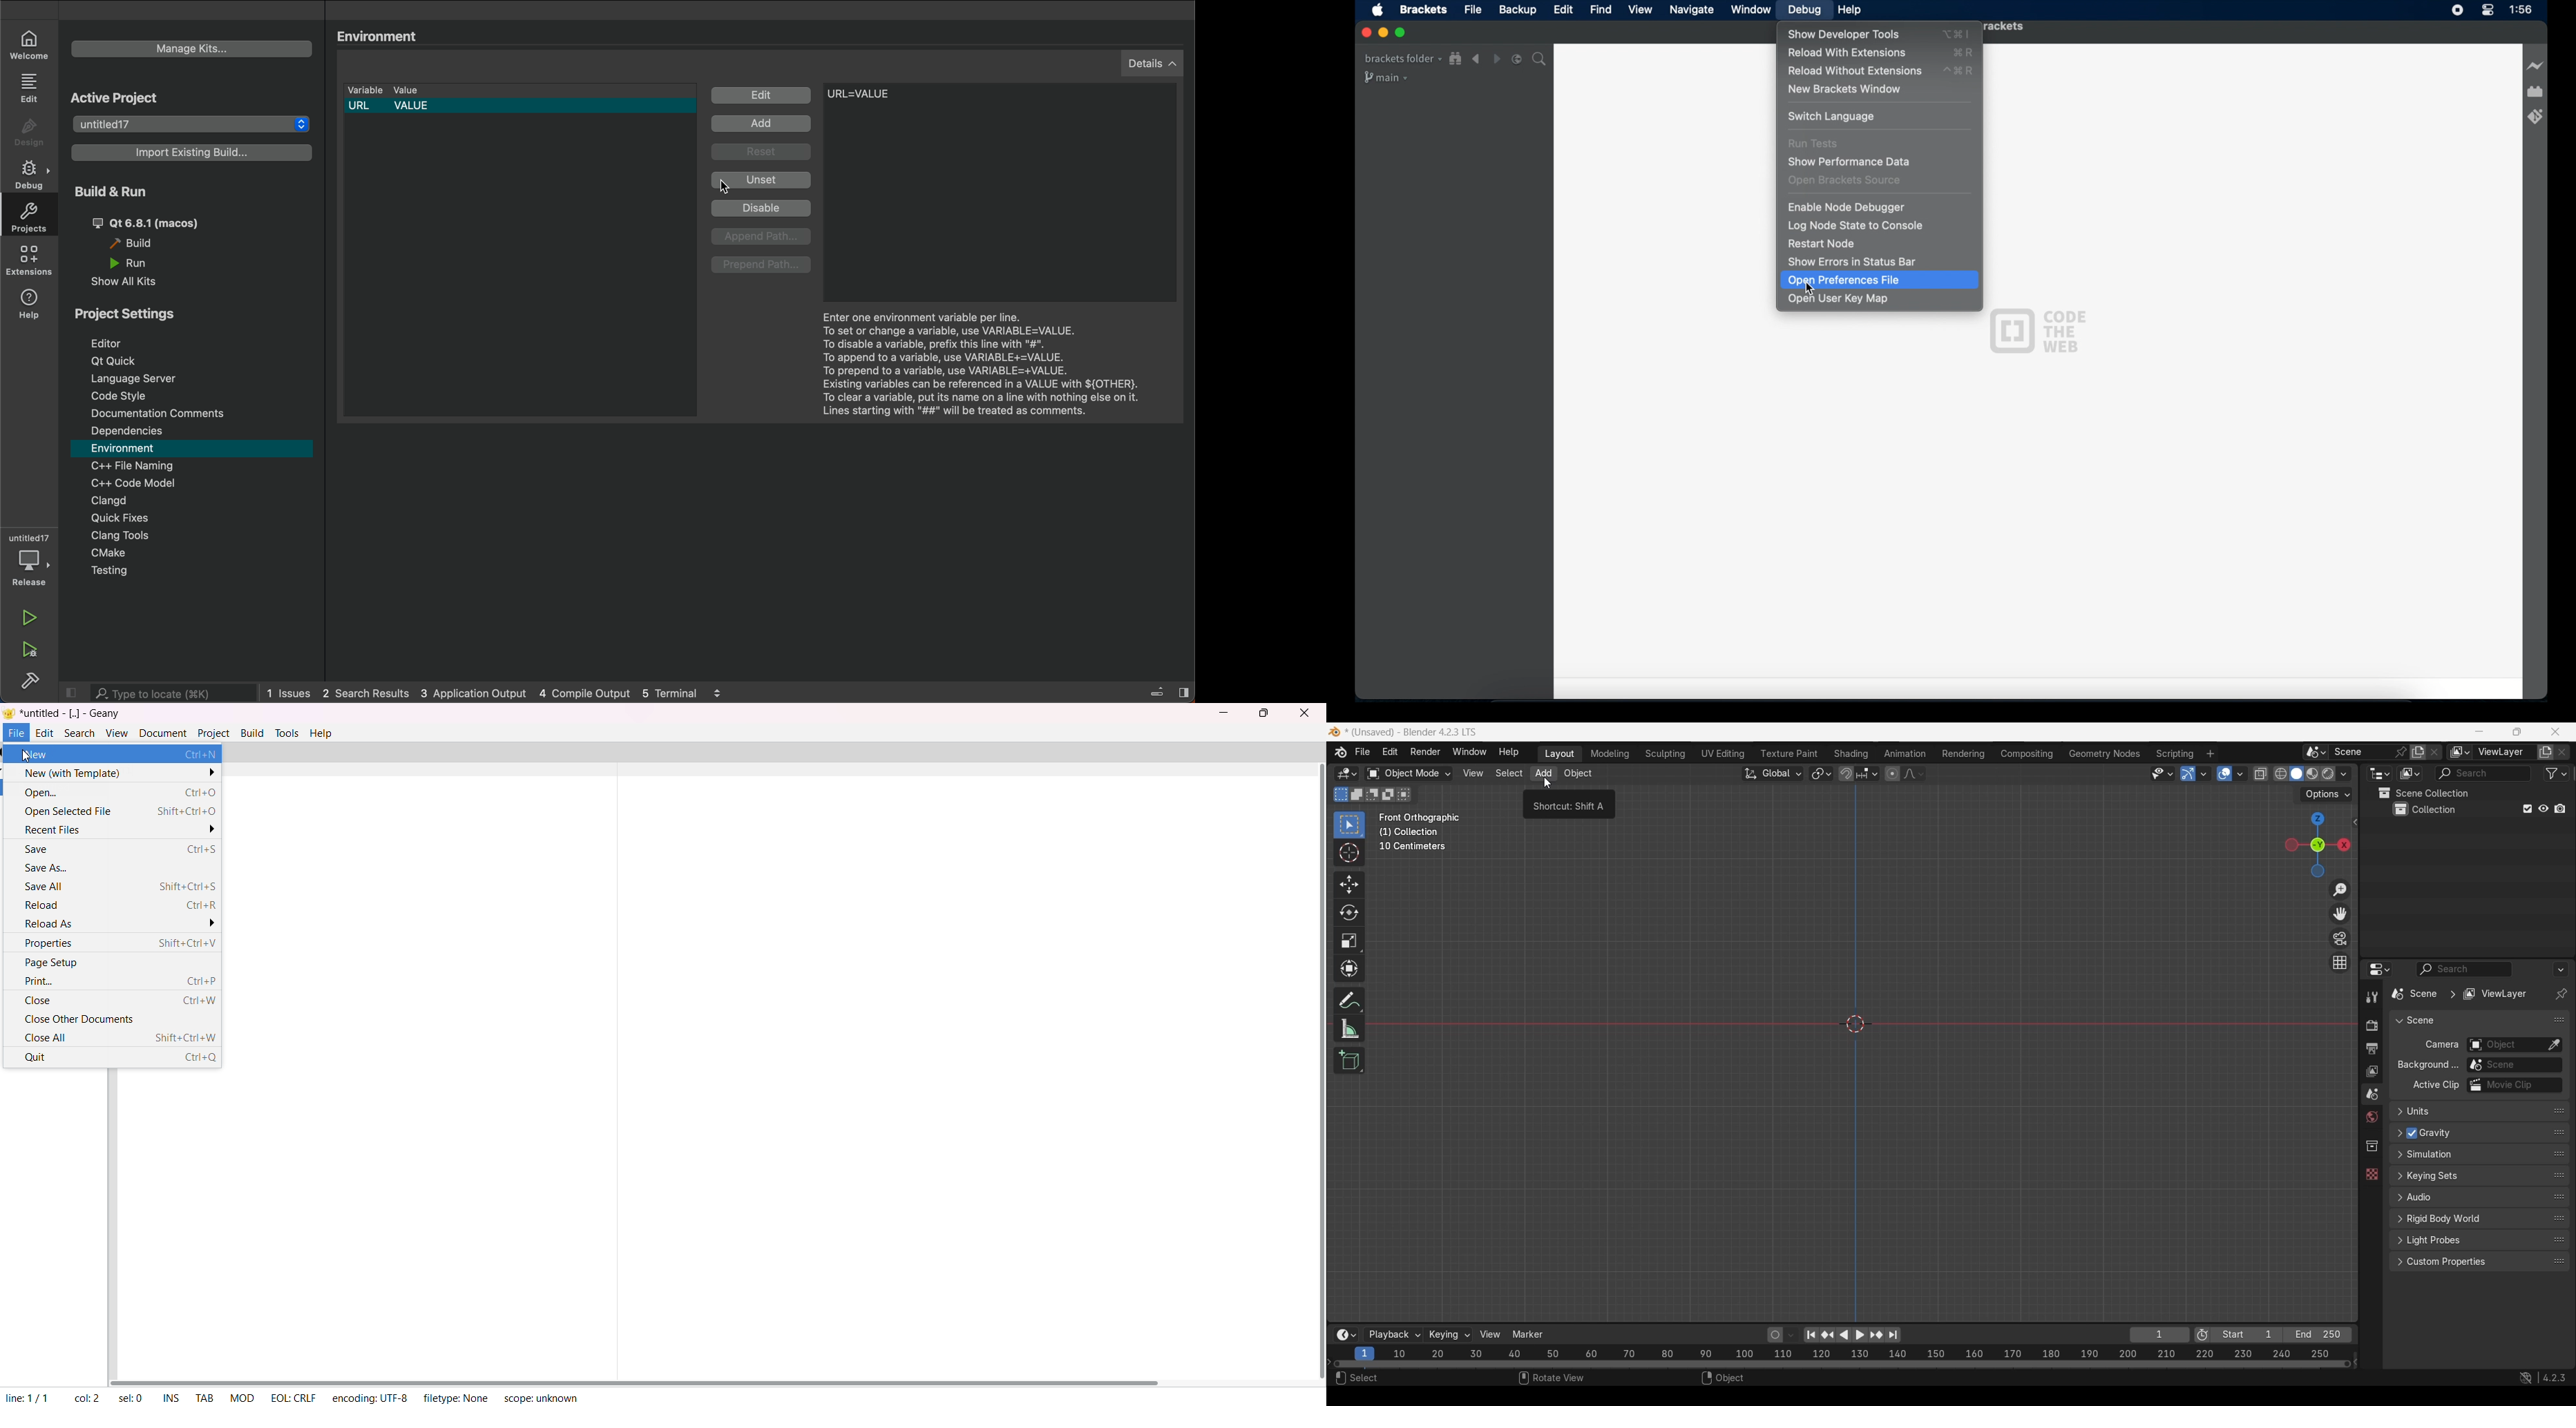  Describe the element at coordinates (2104, 753) in the screenshot. I see `Geometry nodes workspace` at that location.